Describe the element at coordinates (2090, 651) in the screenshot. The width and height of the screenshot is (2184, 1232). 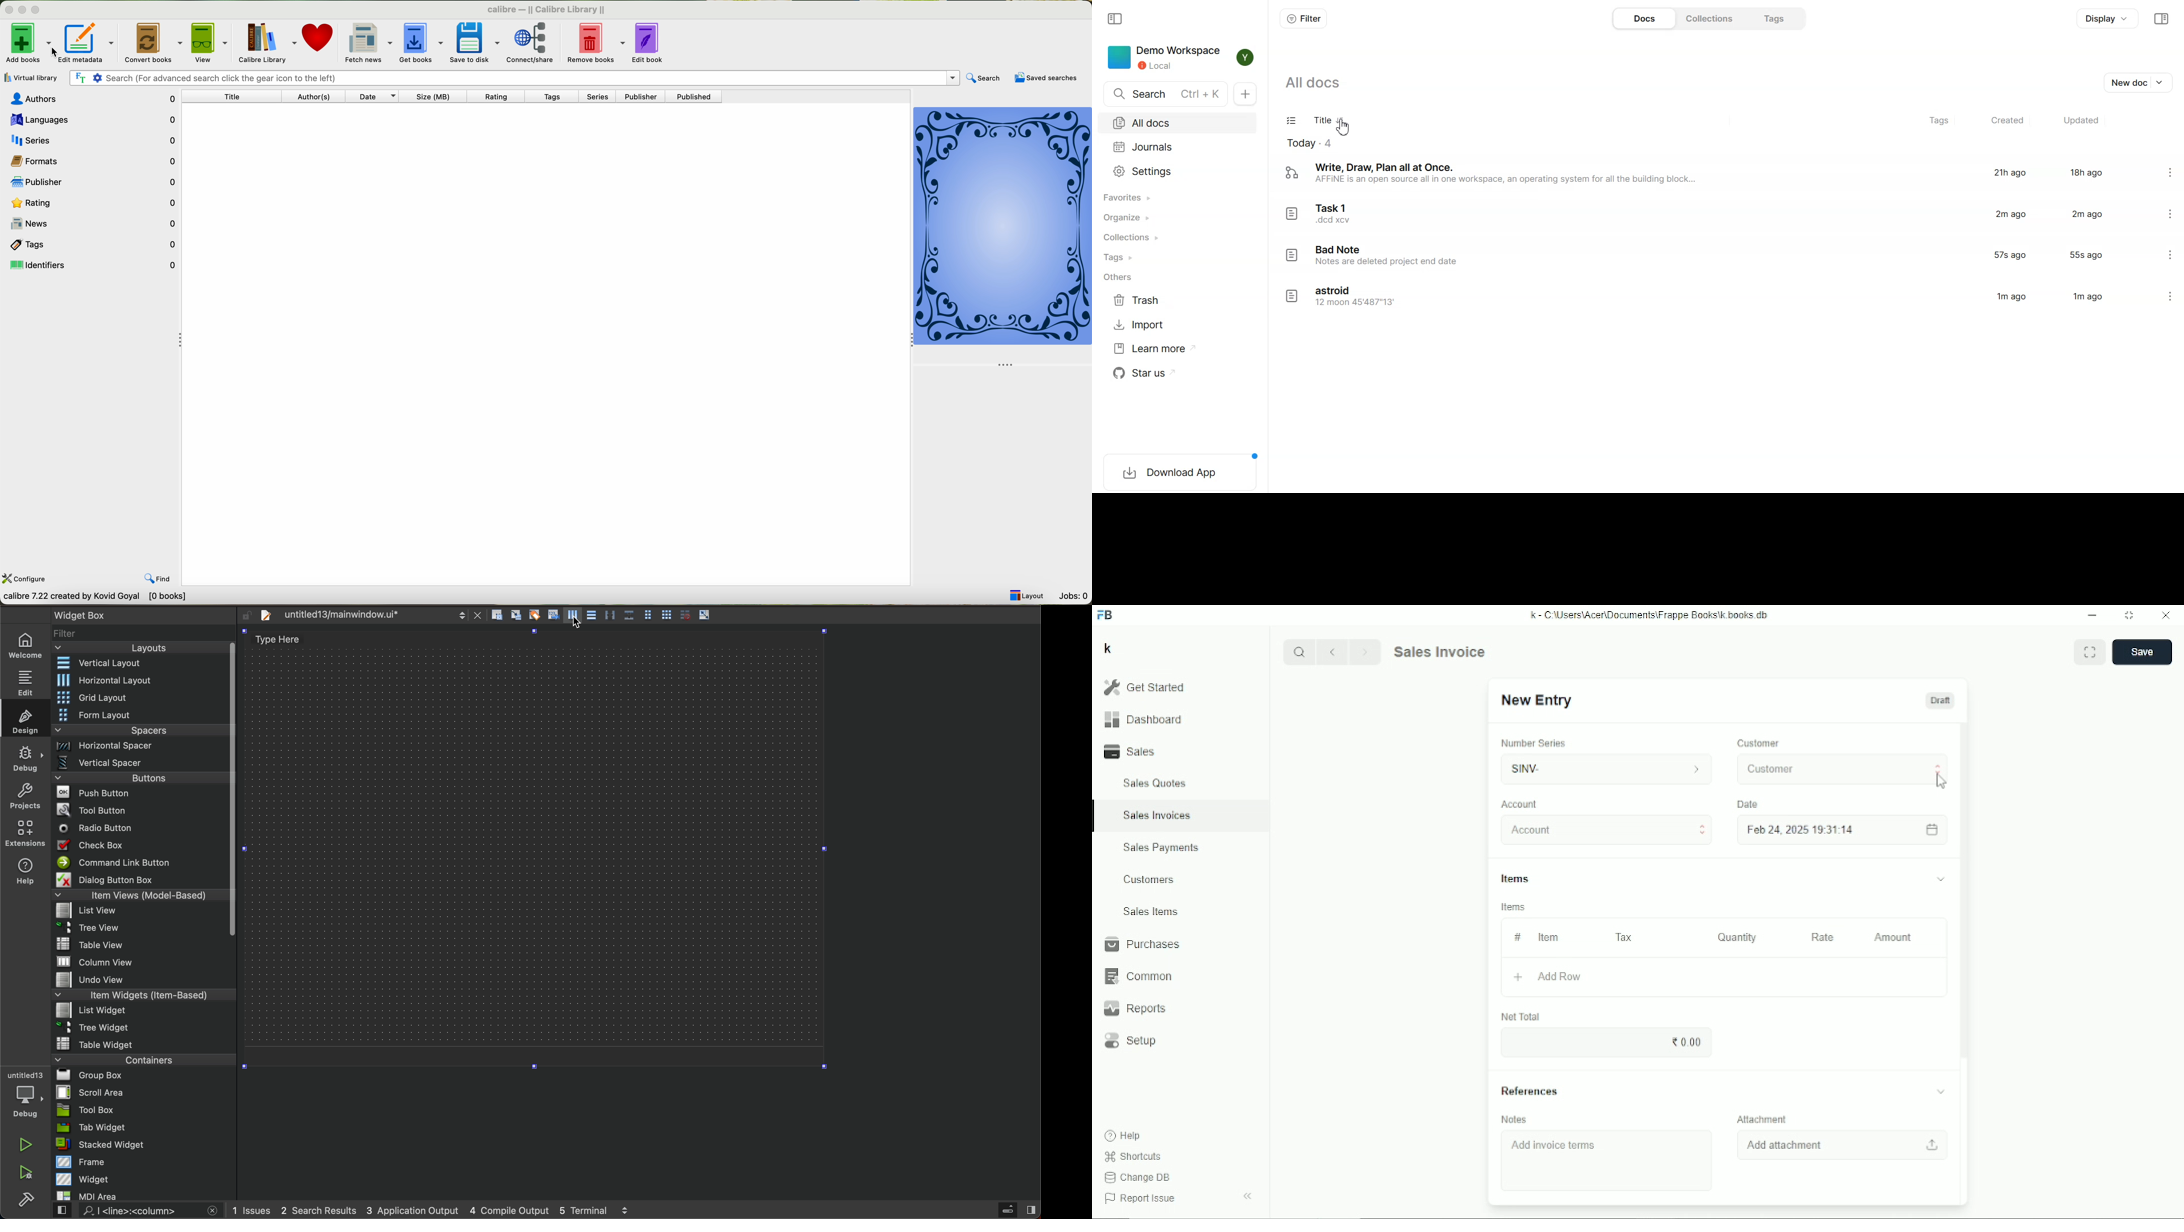
I see `Toggle between form and full width` at that location.